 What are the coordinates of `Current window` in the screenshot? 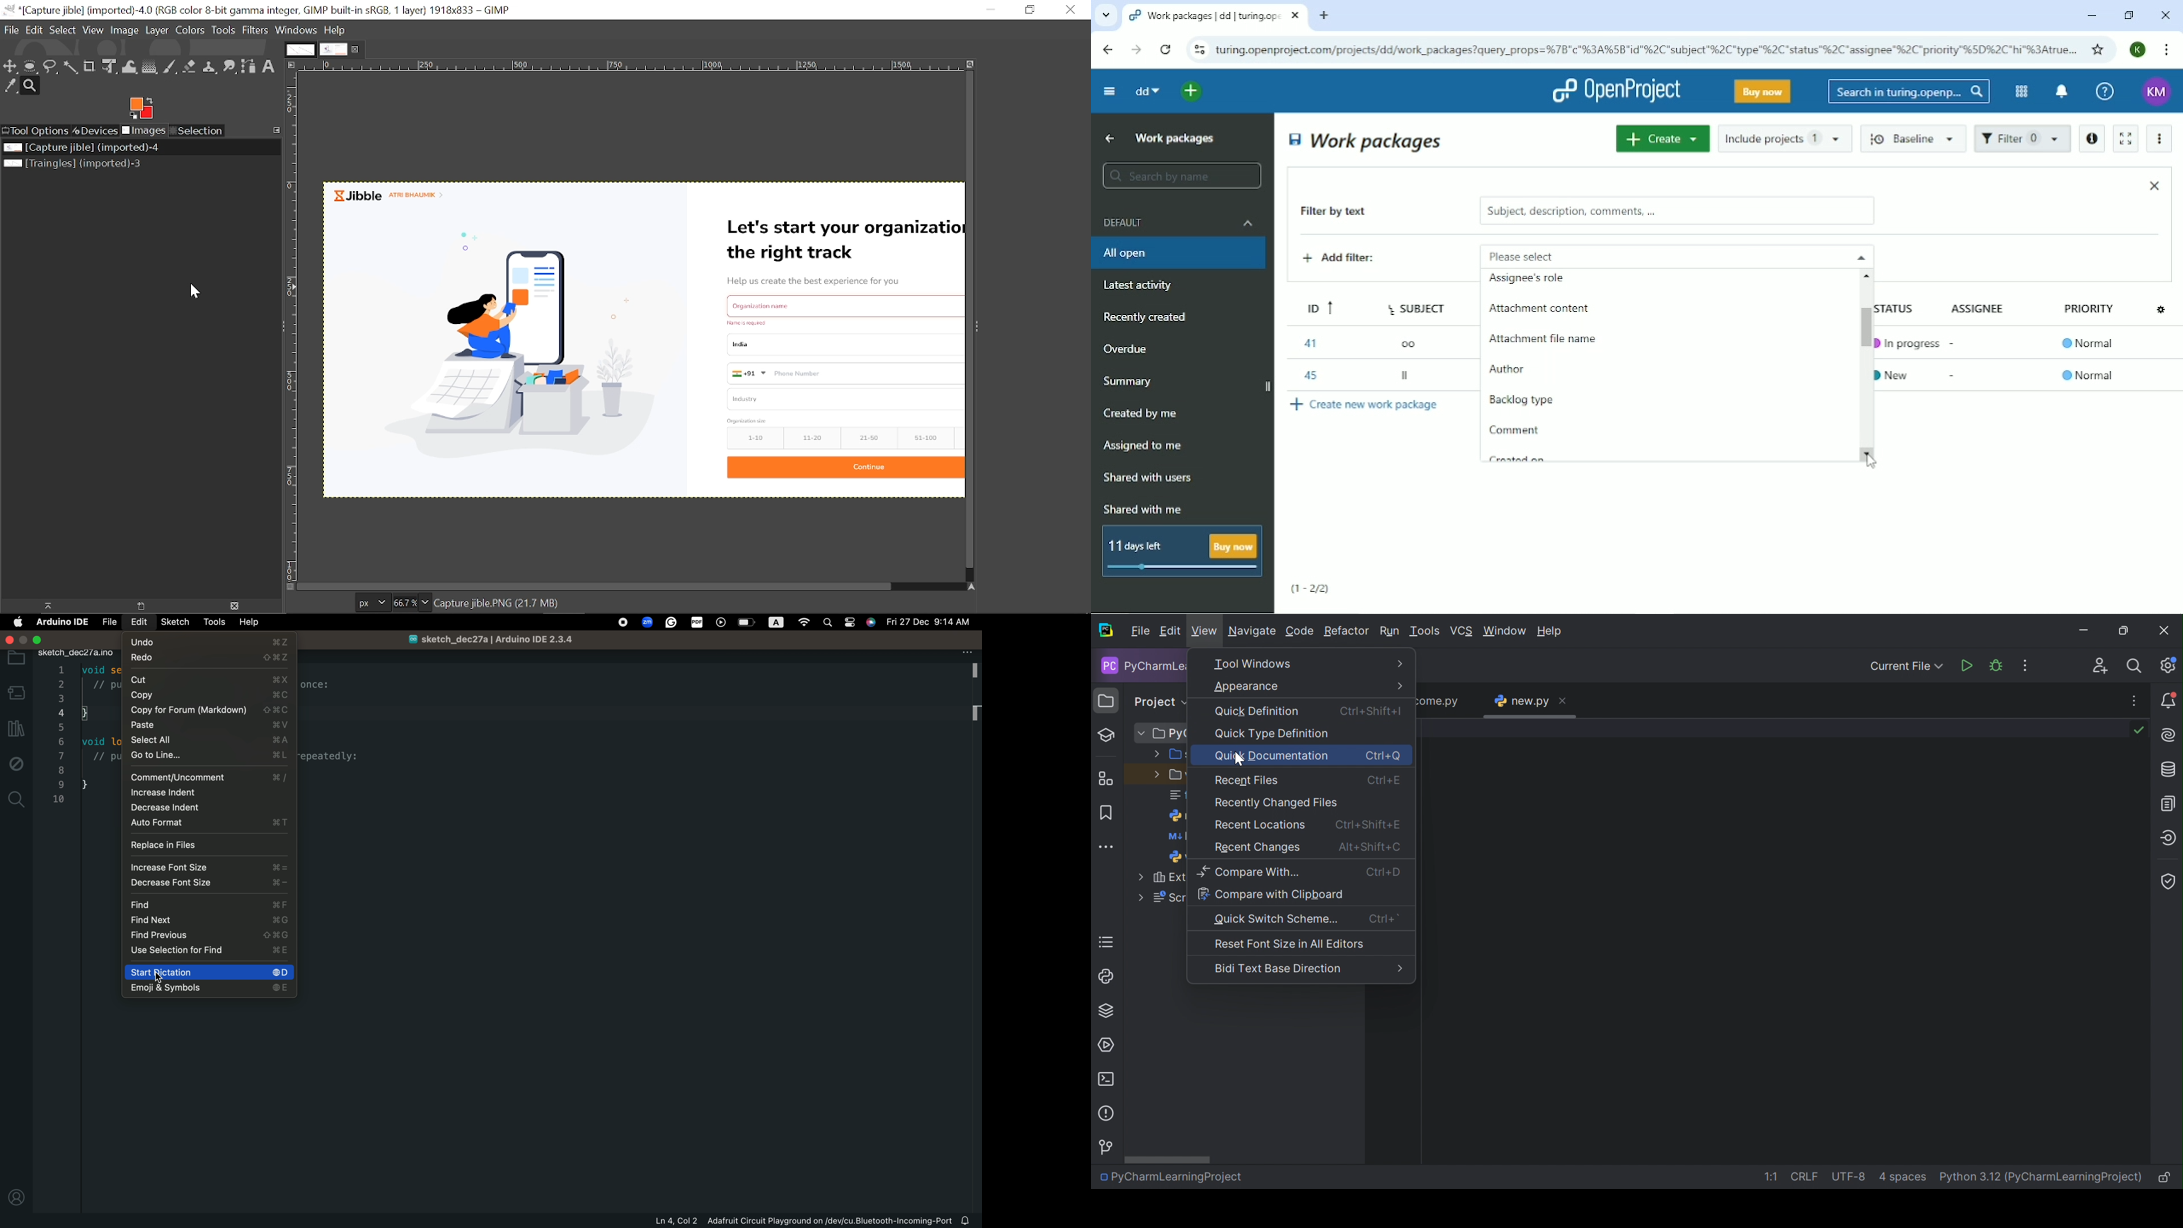 It's located at (258, 10).